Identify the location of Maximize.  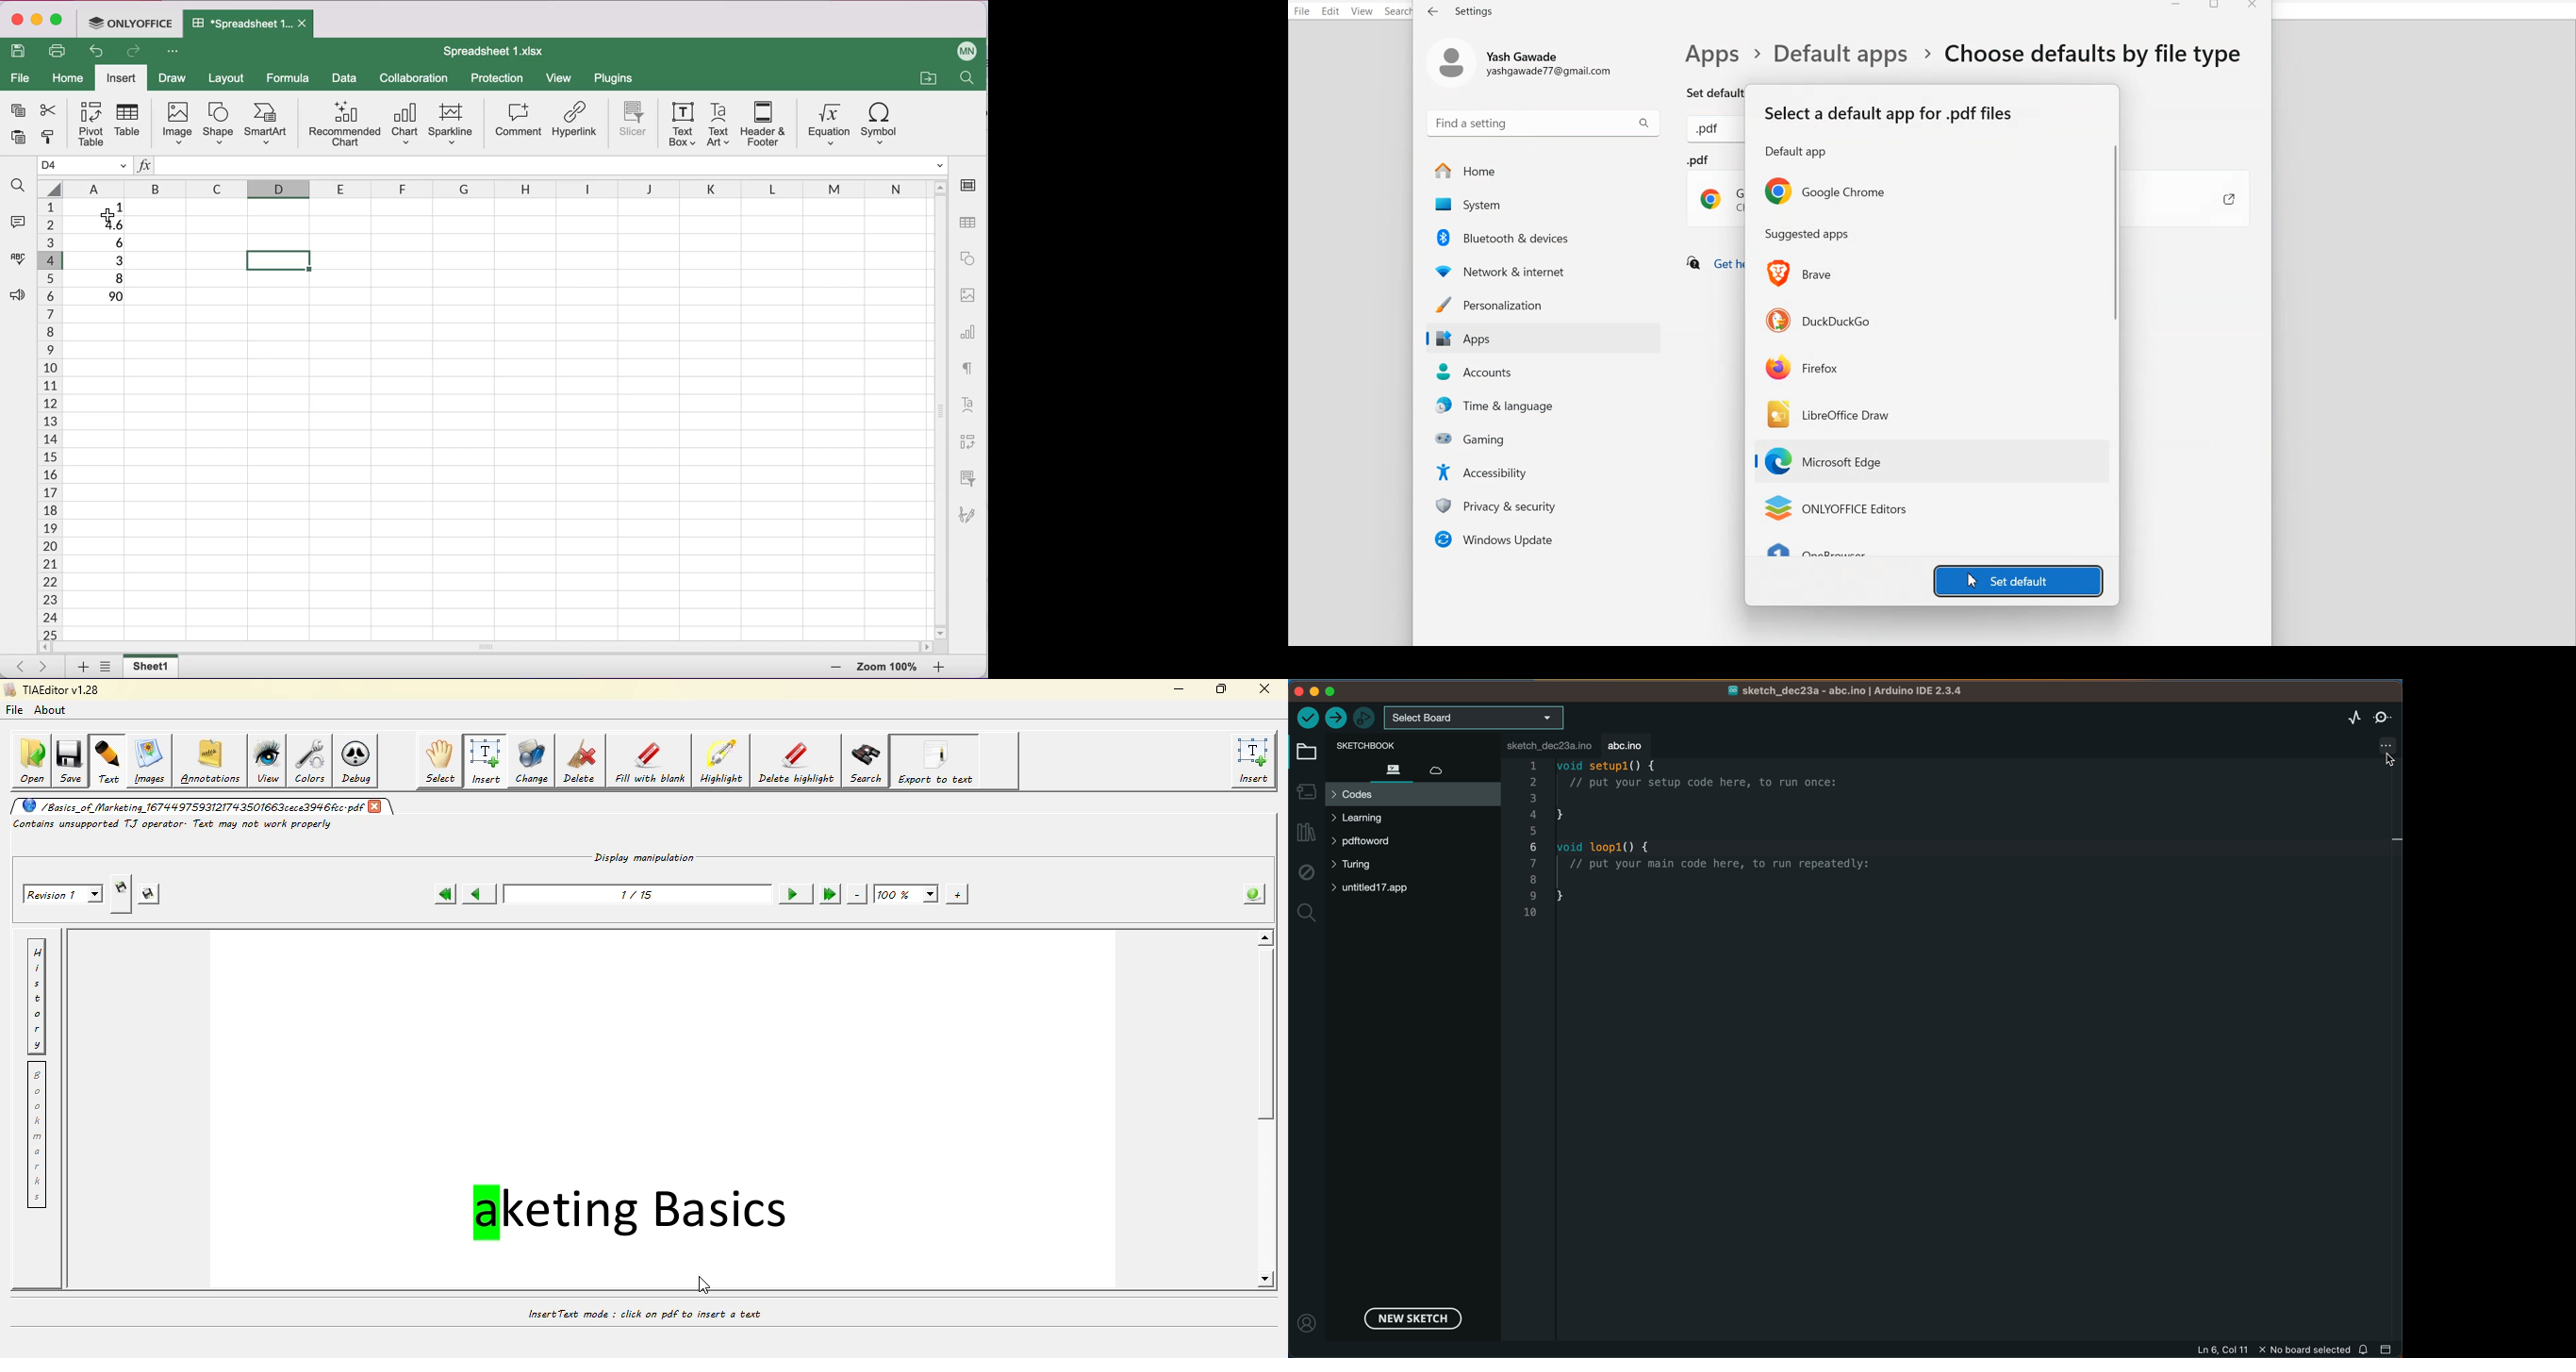
(2216, 7).